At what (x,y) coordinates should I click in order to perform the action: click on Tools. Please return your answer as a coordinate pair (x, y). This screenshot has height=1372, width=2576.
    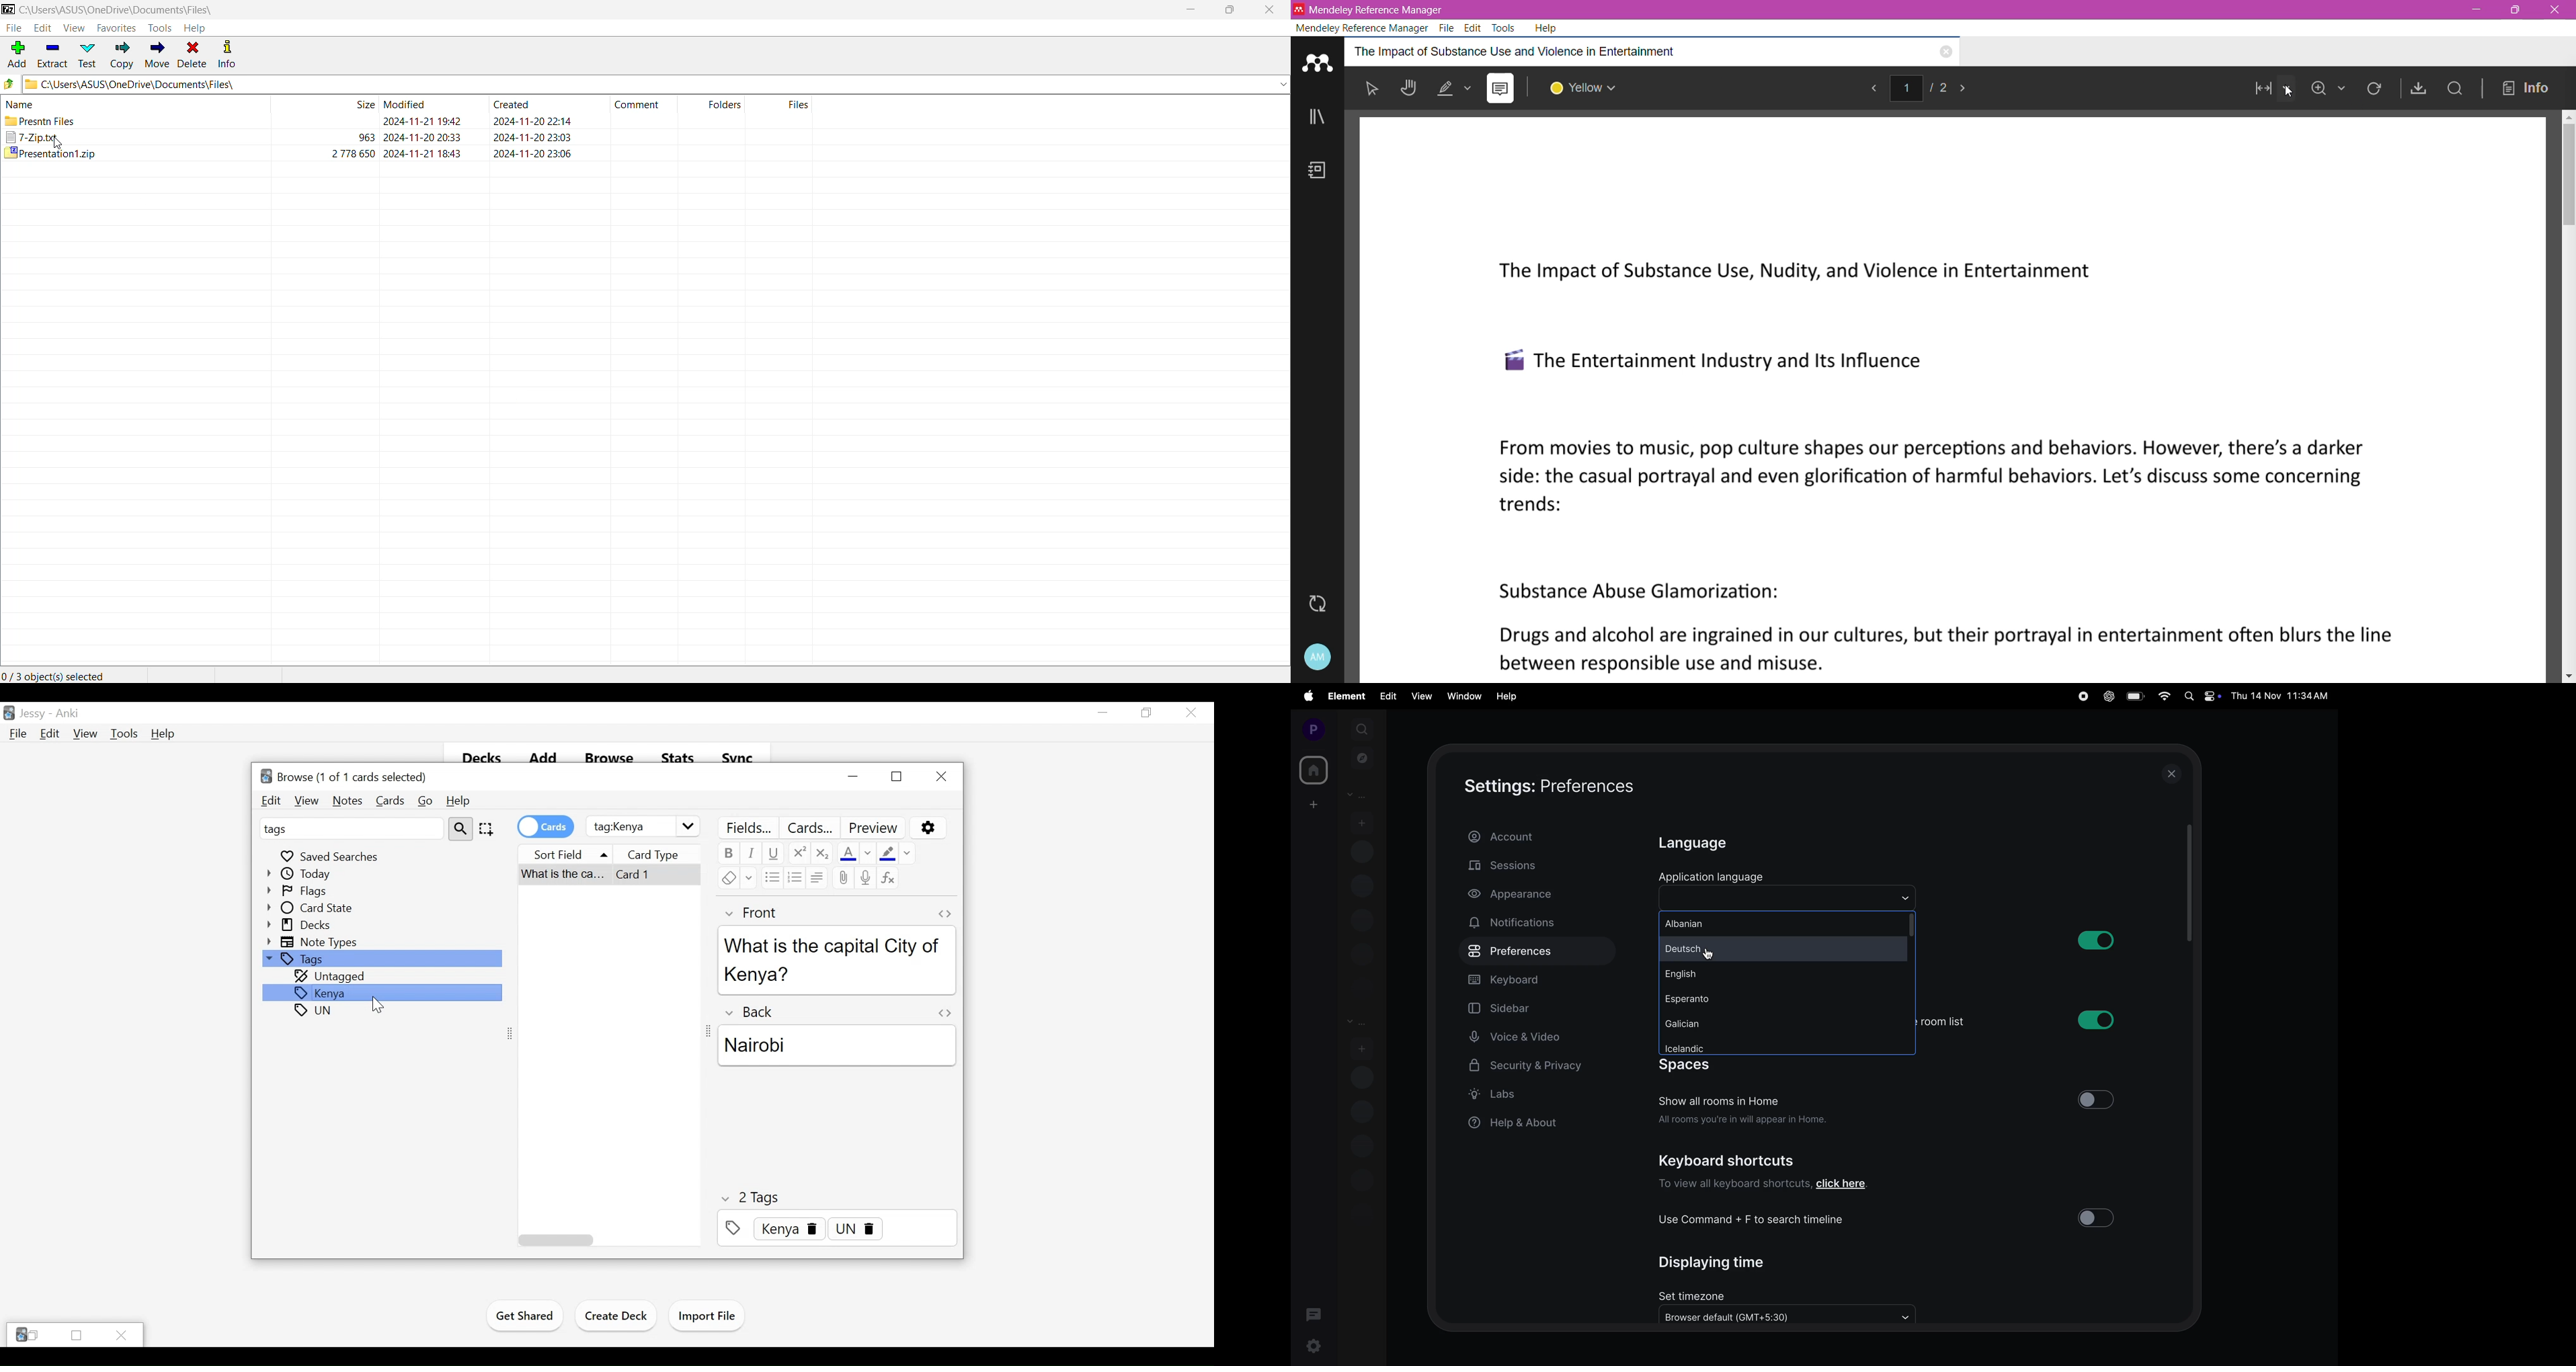
    Looking at the image, I should click on (125, 734).